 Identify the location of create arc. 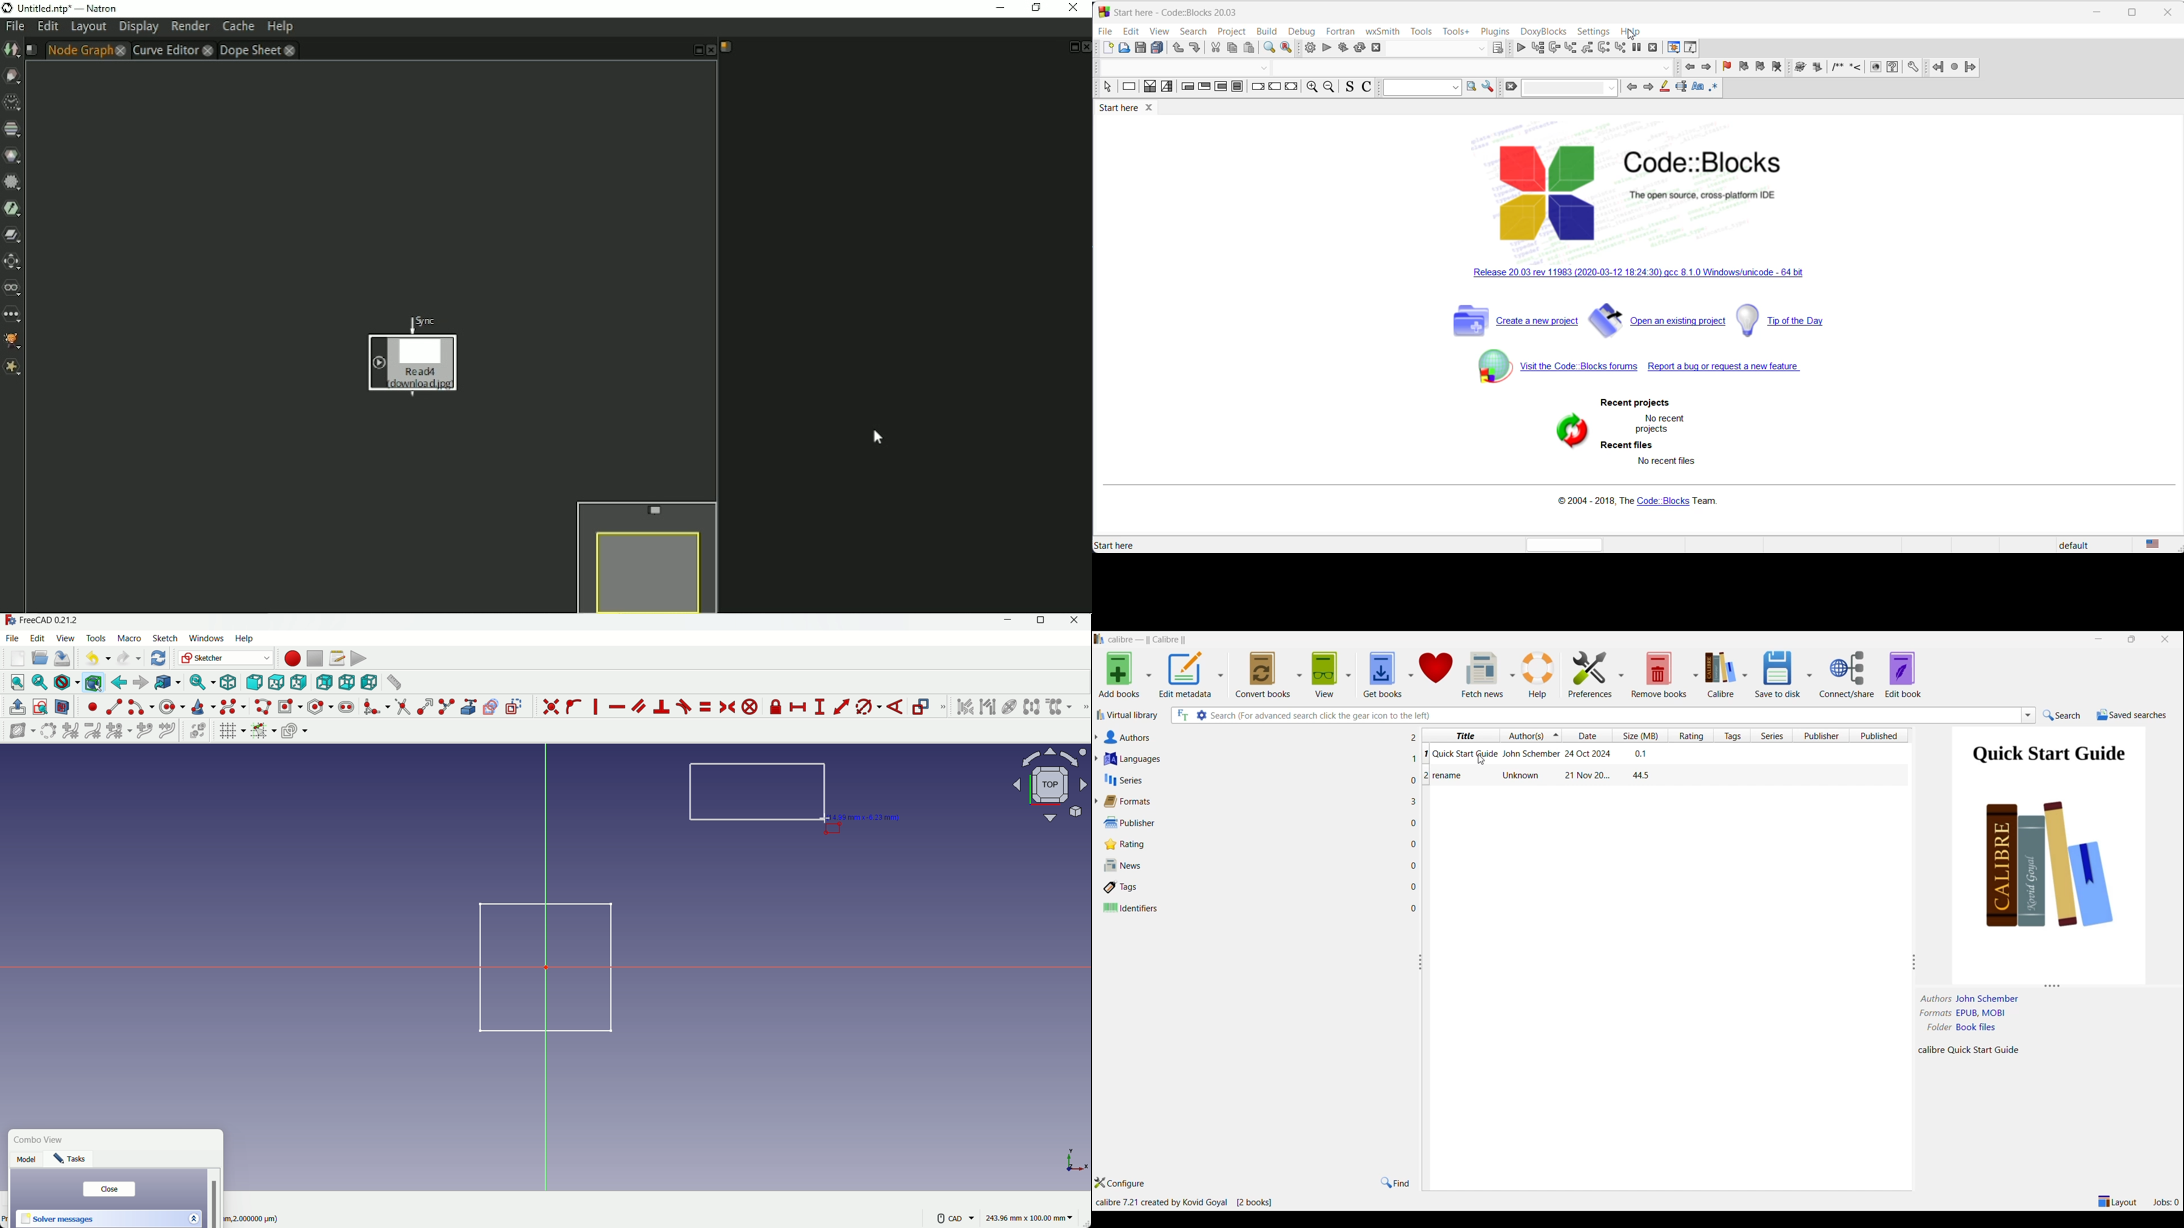
(141, 707).